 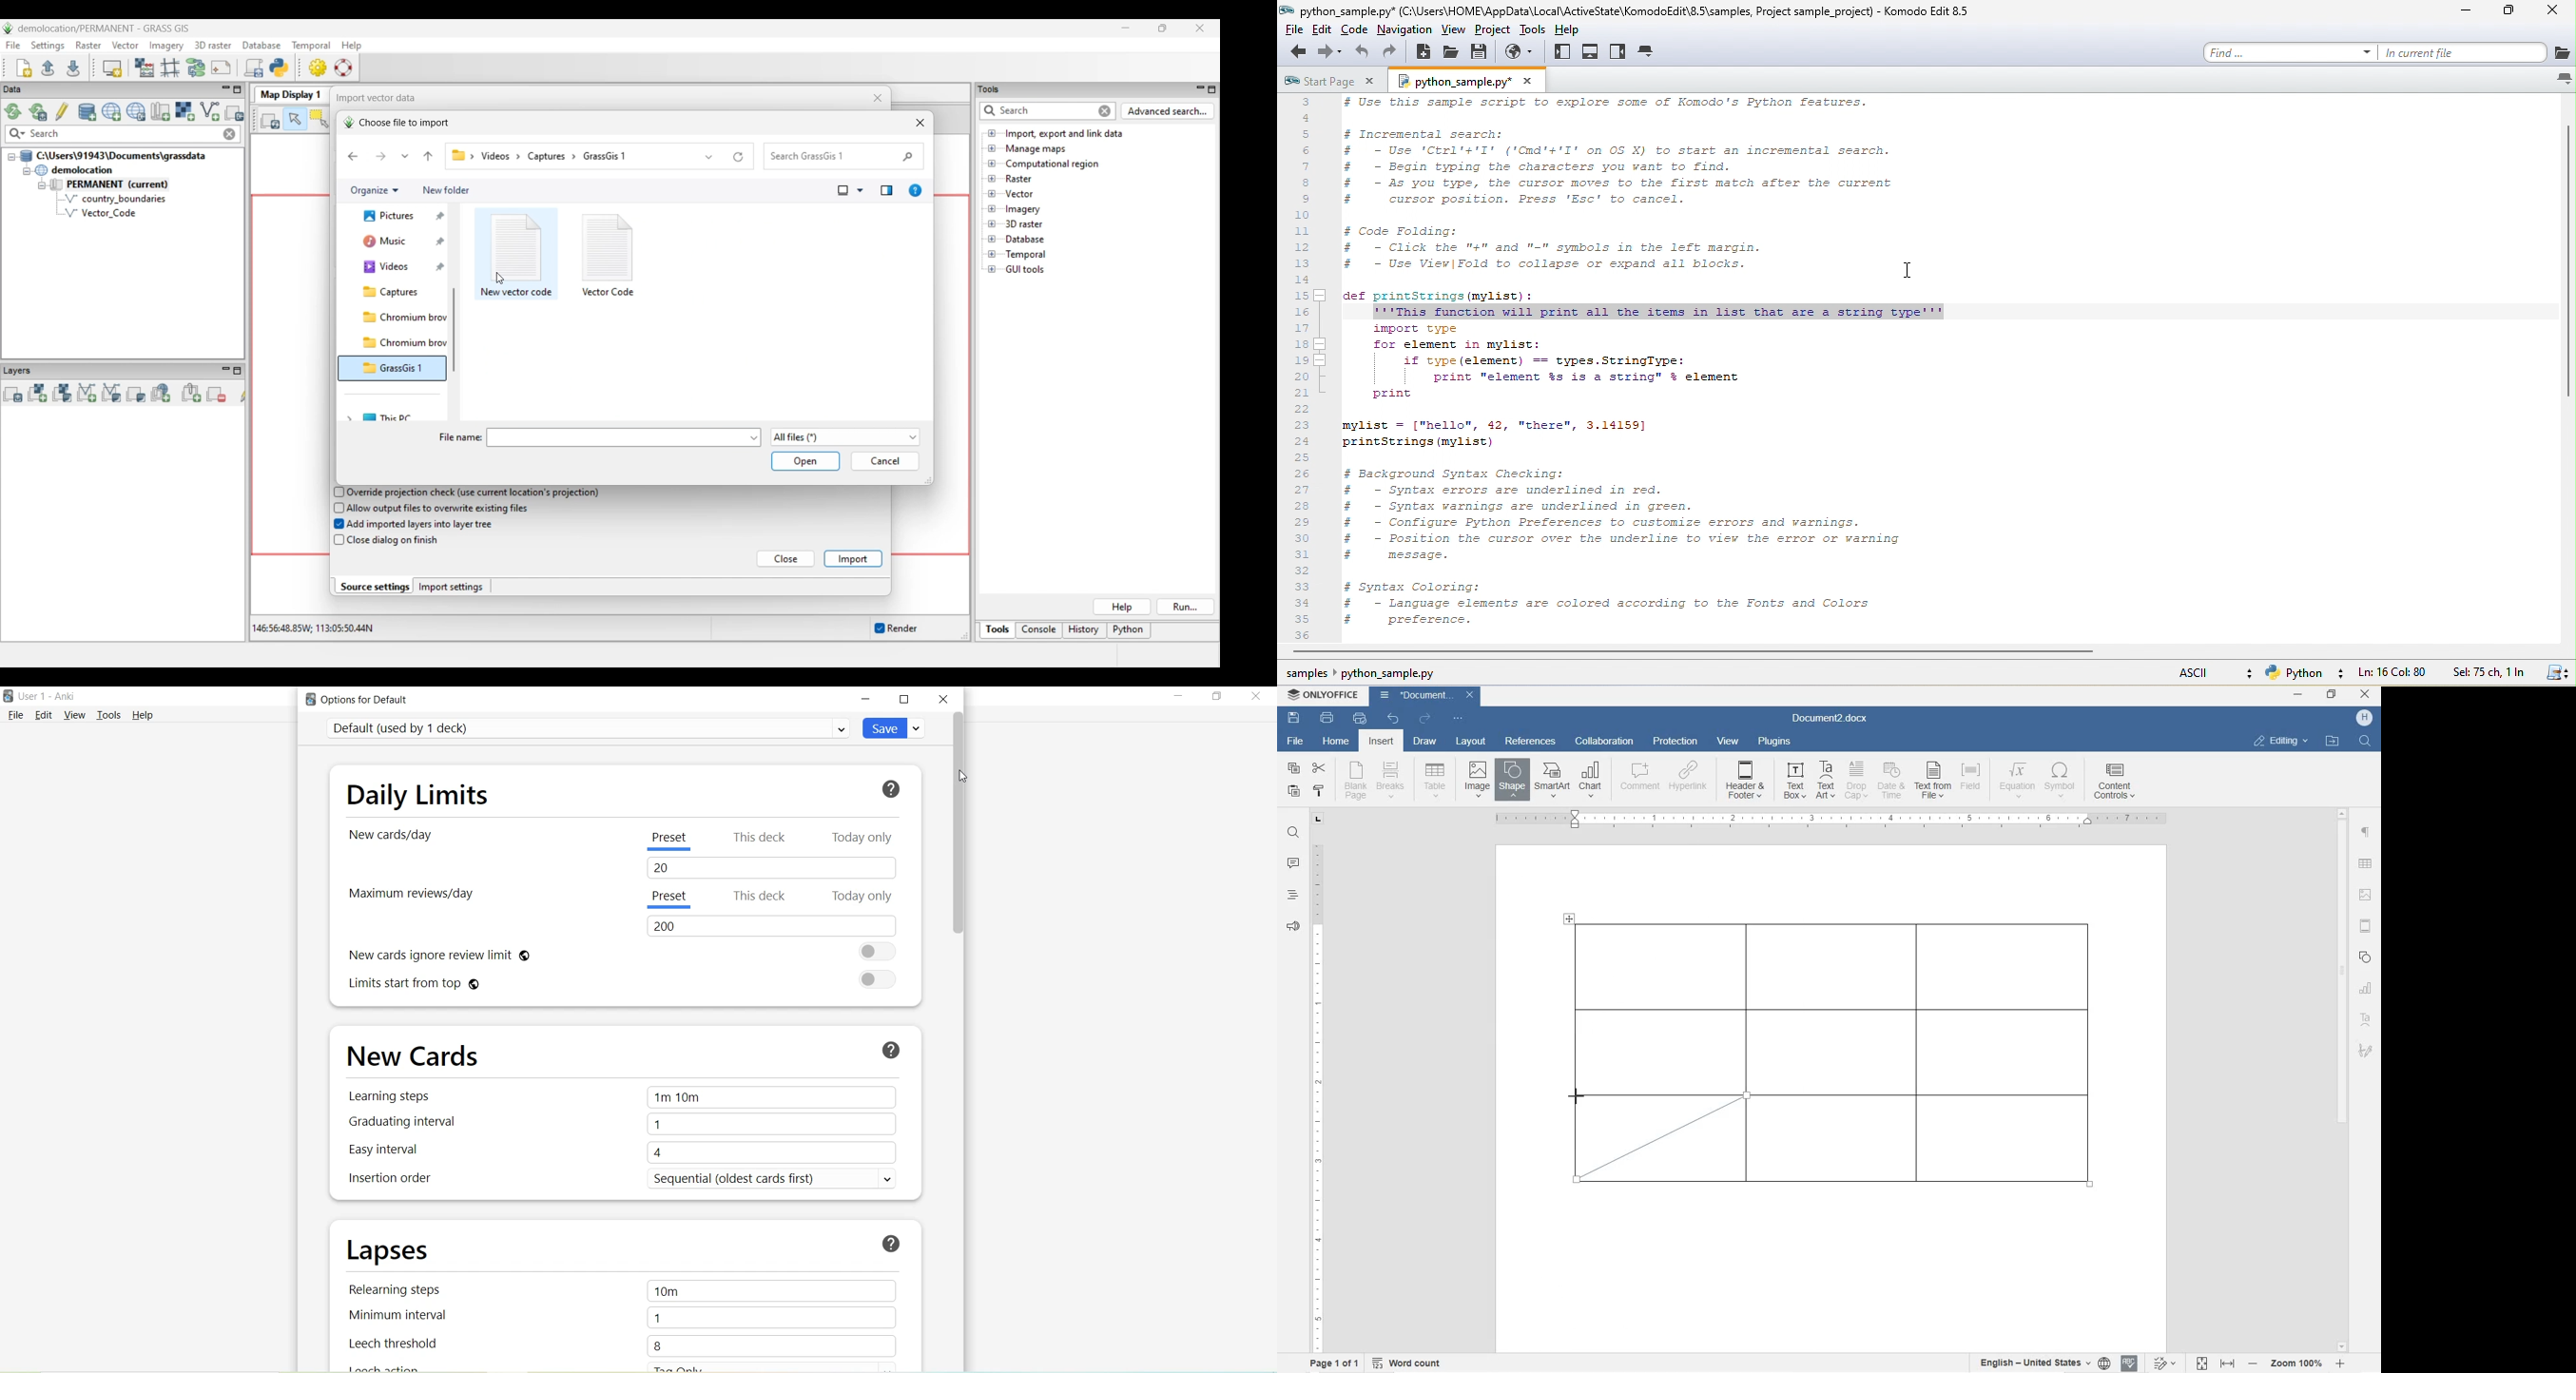 I want to click on references, so click(x=1530, y=741).